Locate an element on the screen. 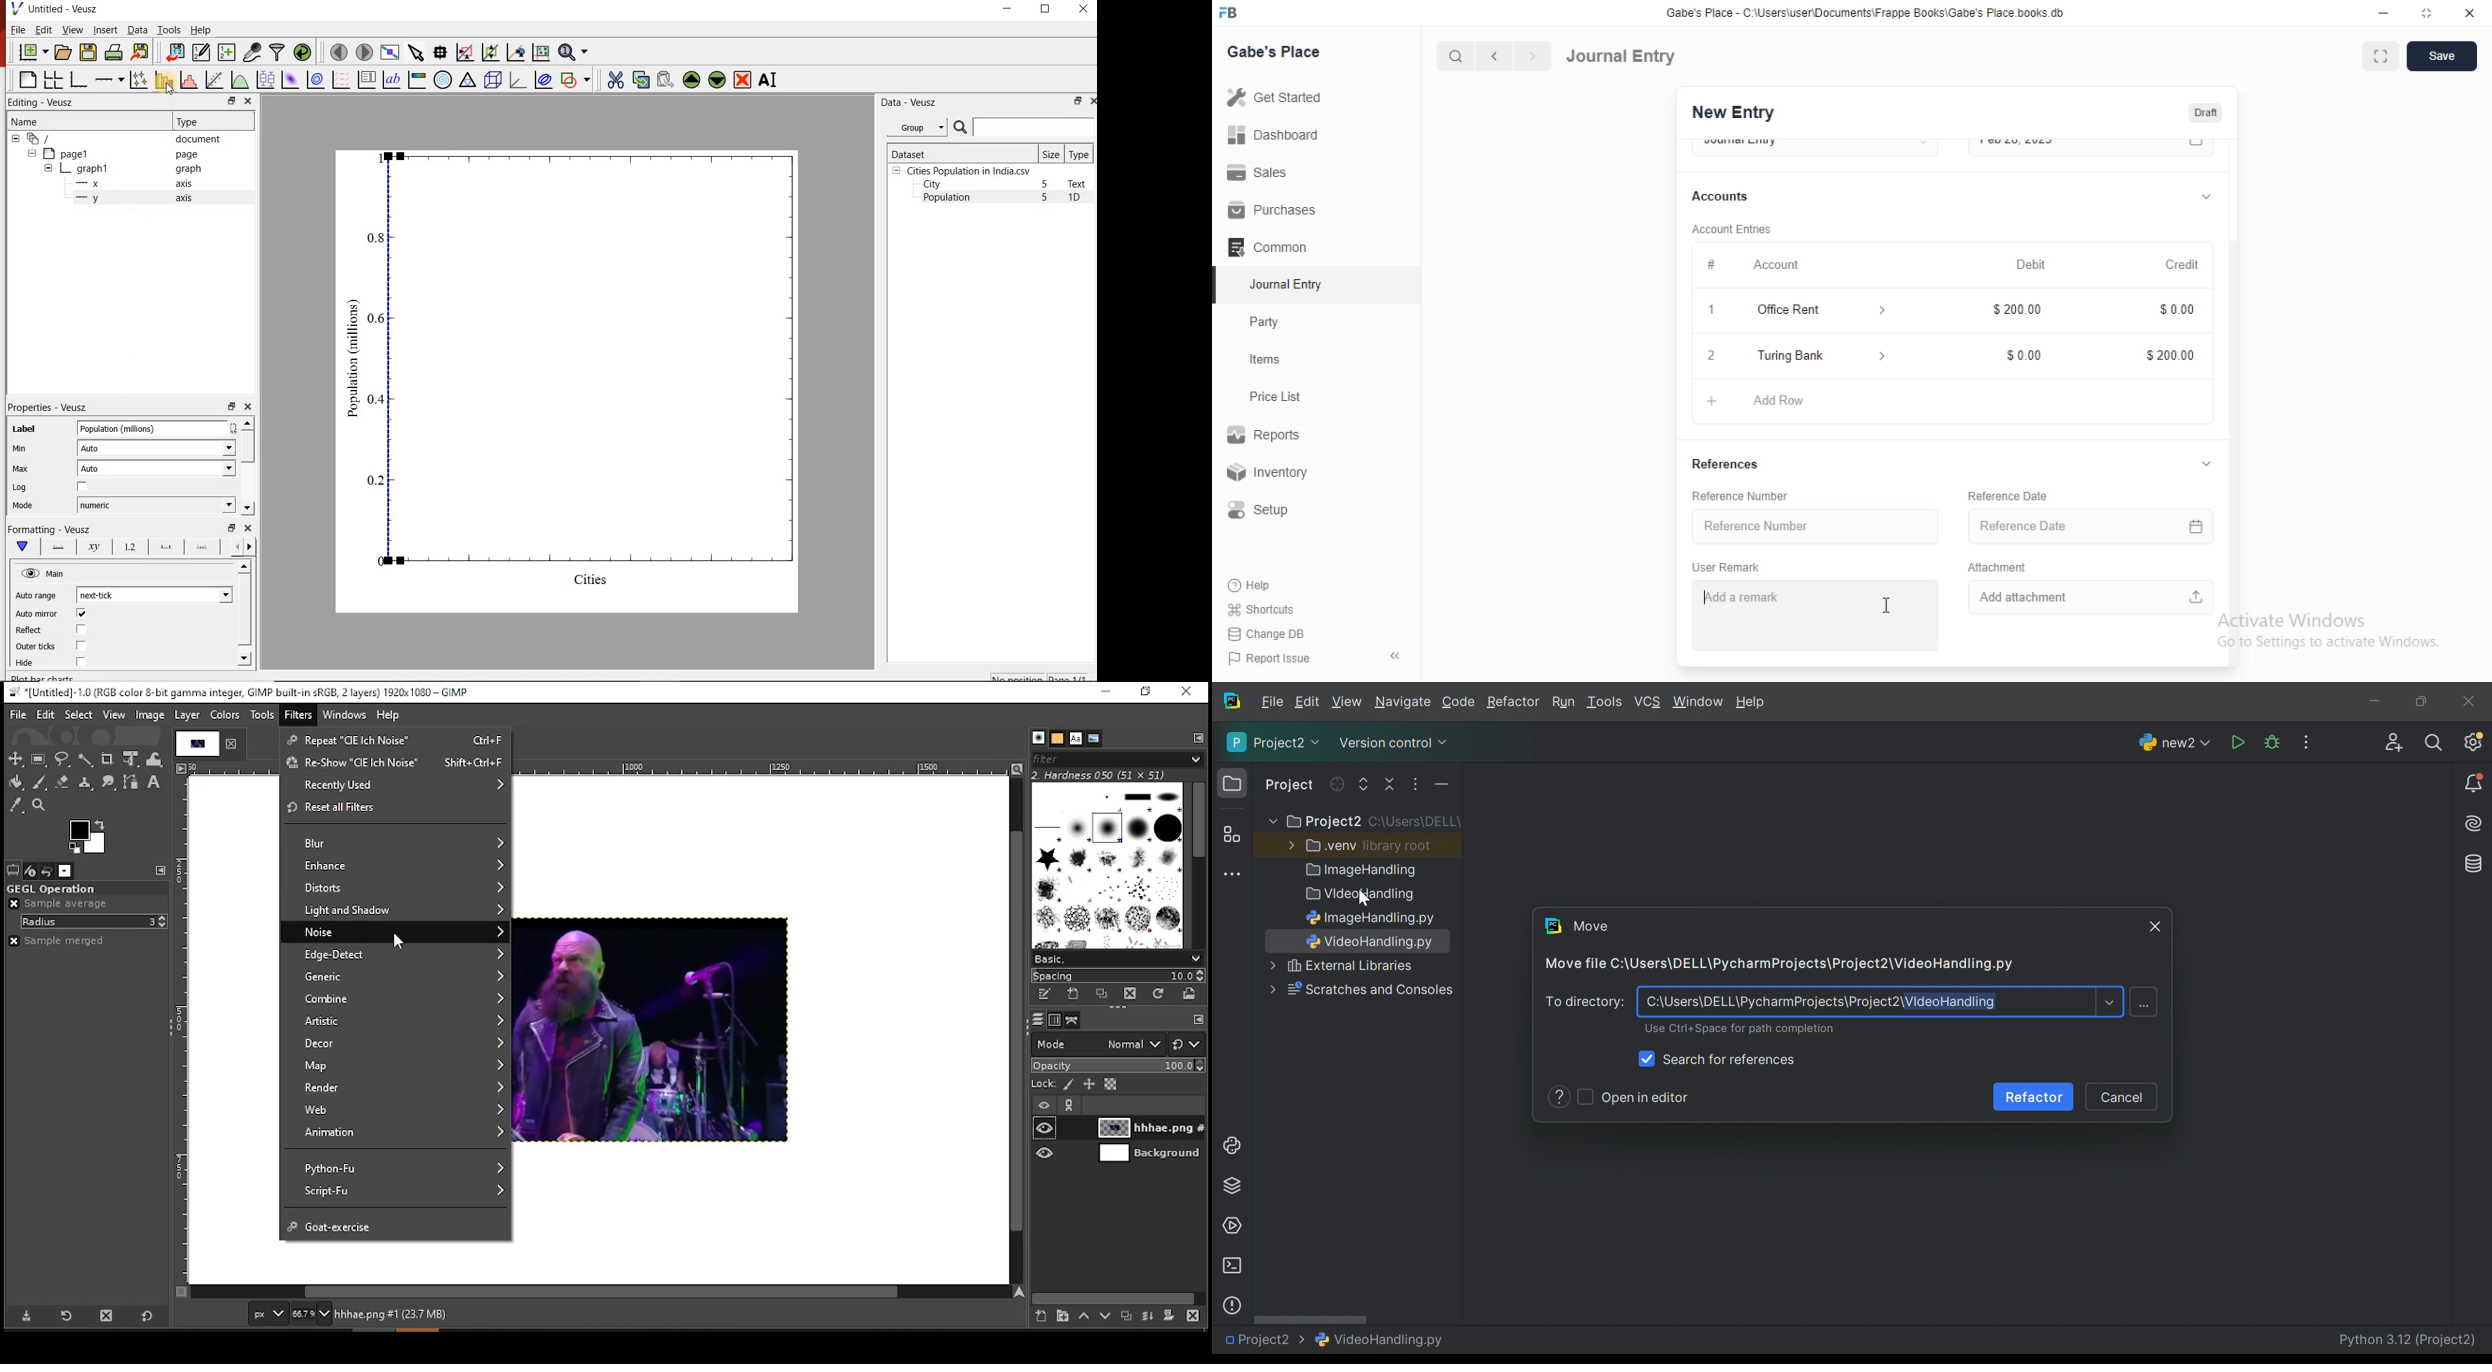 Image resolution: width=2492 pixels, height=1372 pixels. C:\Users\DELL\ is located at coordinates (1415, 822).